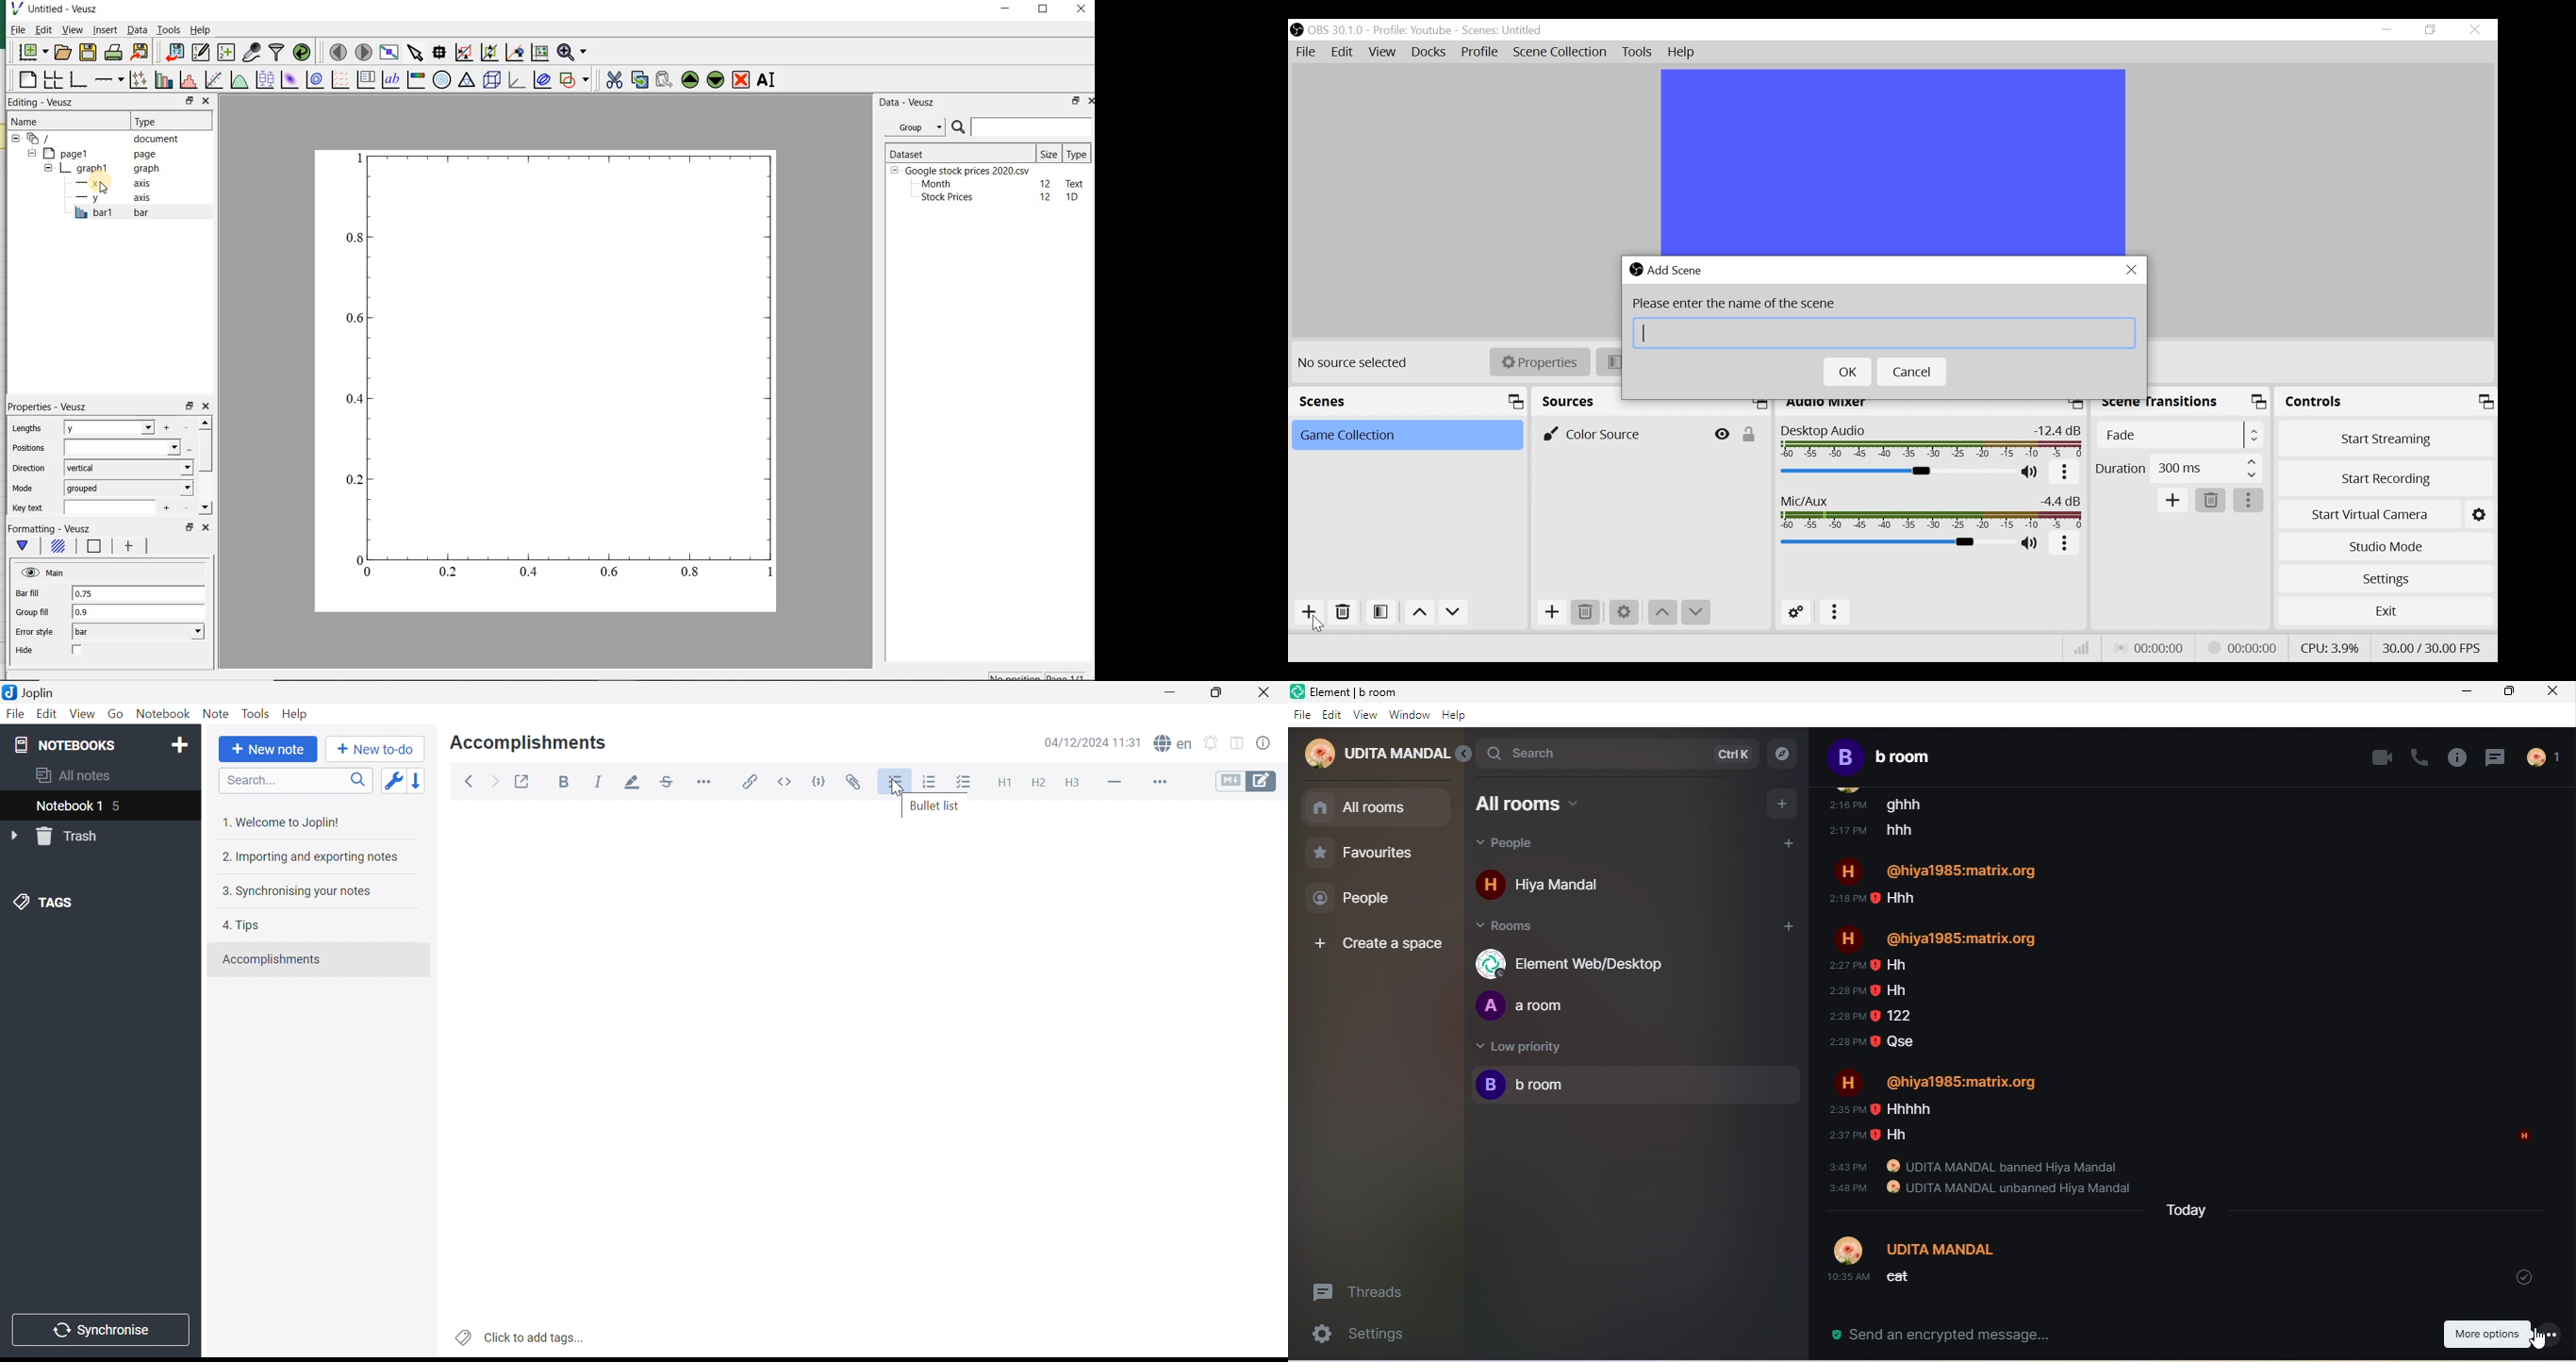 The height and width of the screenshot is (1372, 2576). I want to click on Note properties, so click(1266, 744).